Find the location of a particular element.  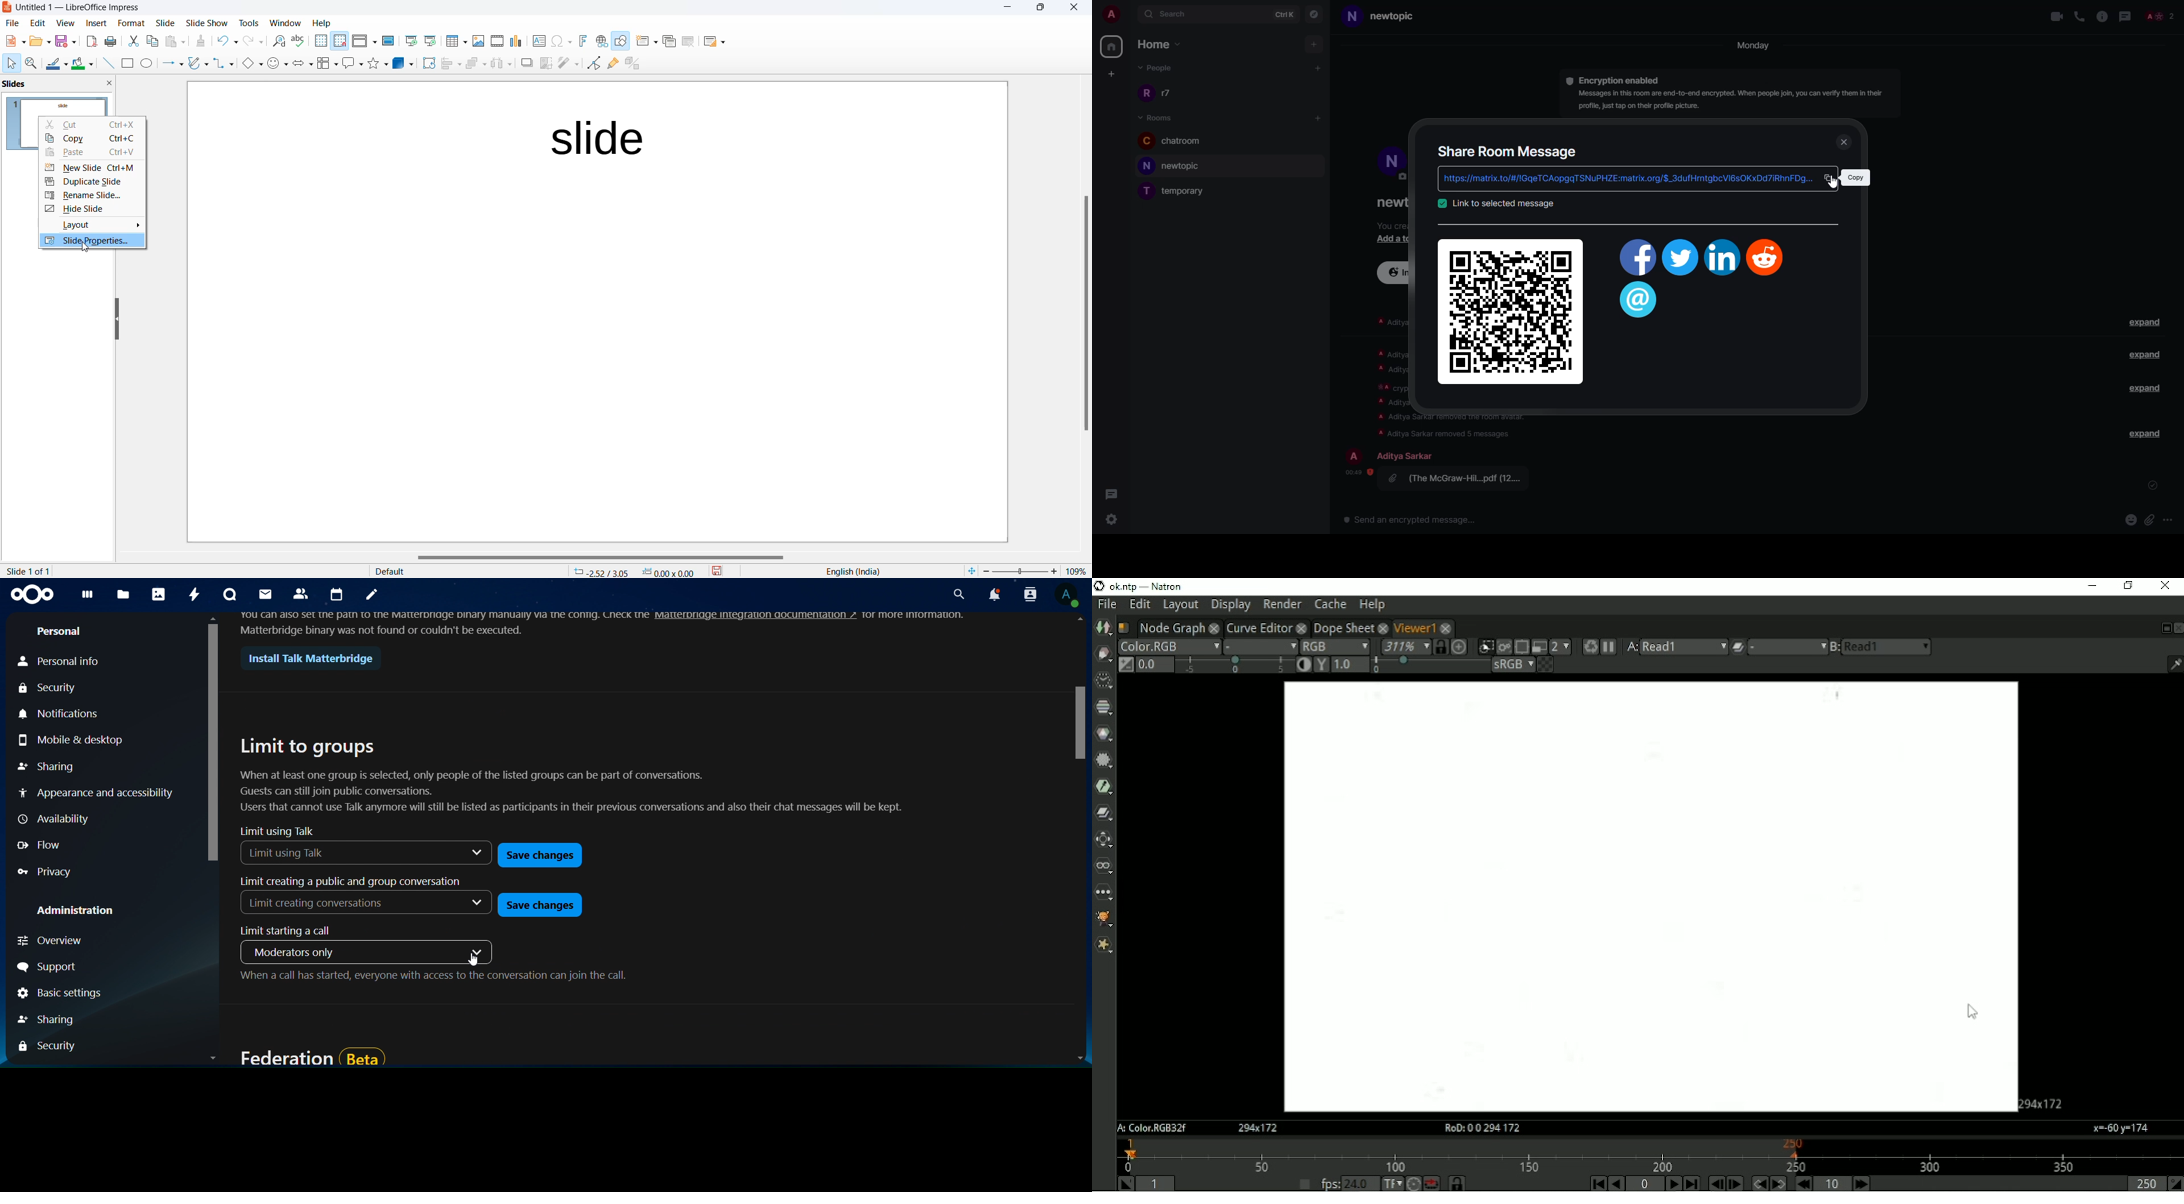

insert charts  is located at coordinates (517, 41).